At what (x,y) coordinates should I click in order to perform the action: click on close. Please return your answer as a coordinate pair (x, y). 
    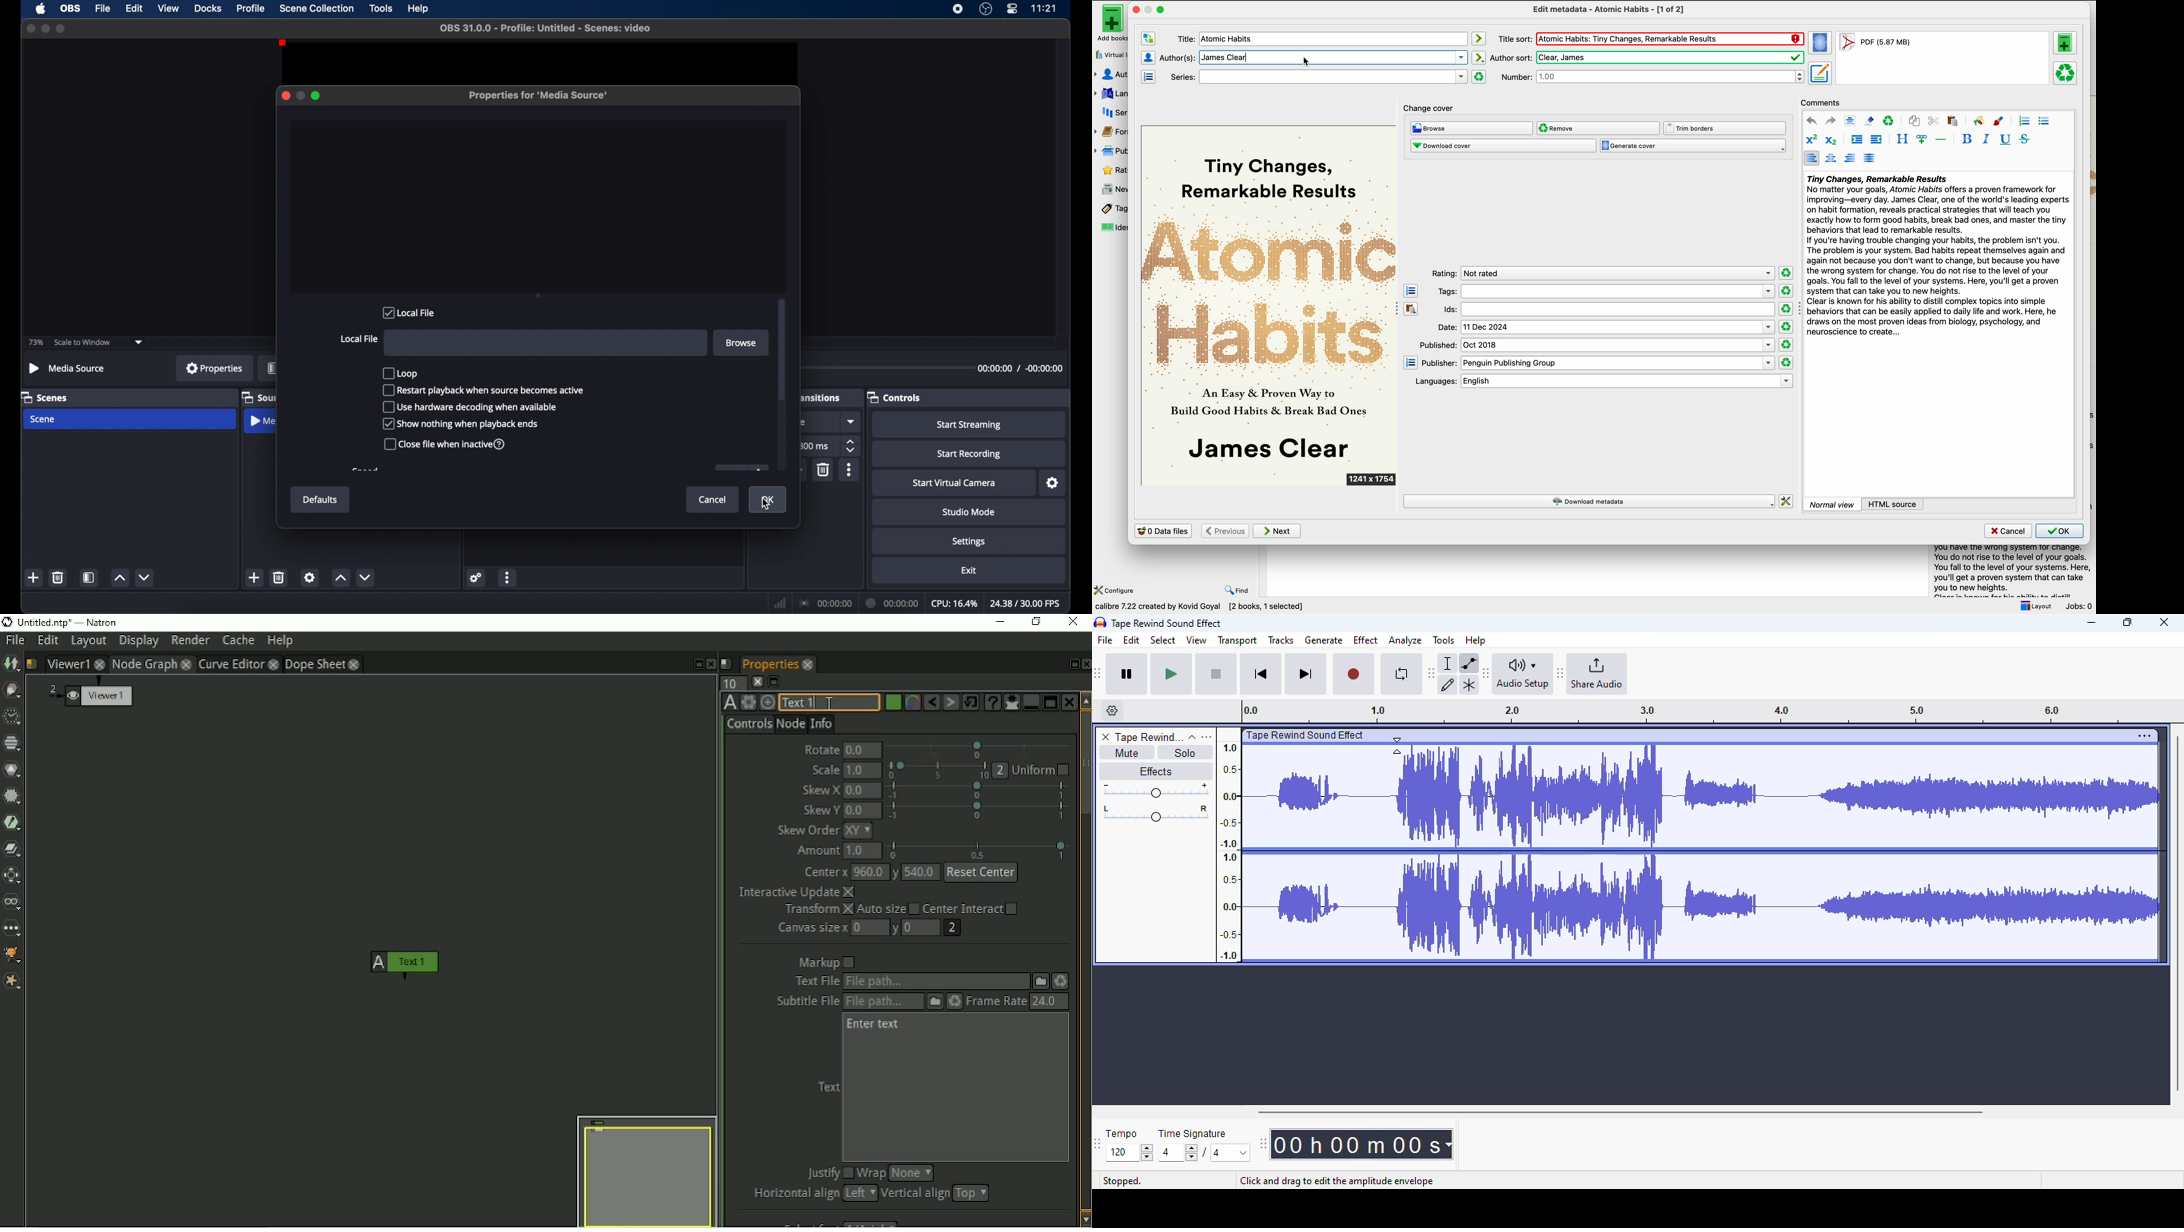
    Looking at the image, I should click on (187, 665).